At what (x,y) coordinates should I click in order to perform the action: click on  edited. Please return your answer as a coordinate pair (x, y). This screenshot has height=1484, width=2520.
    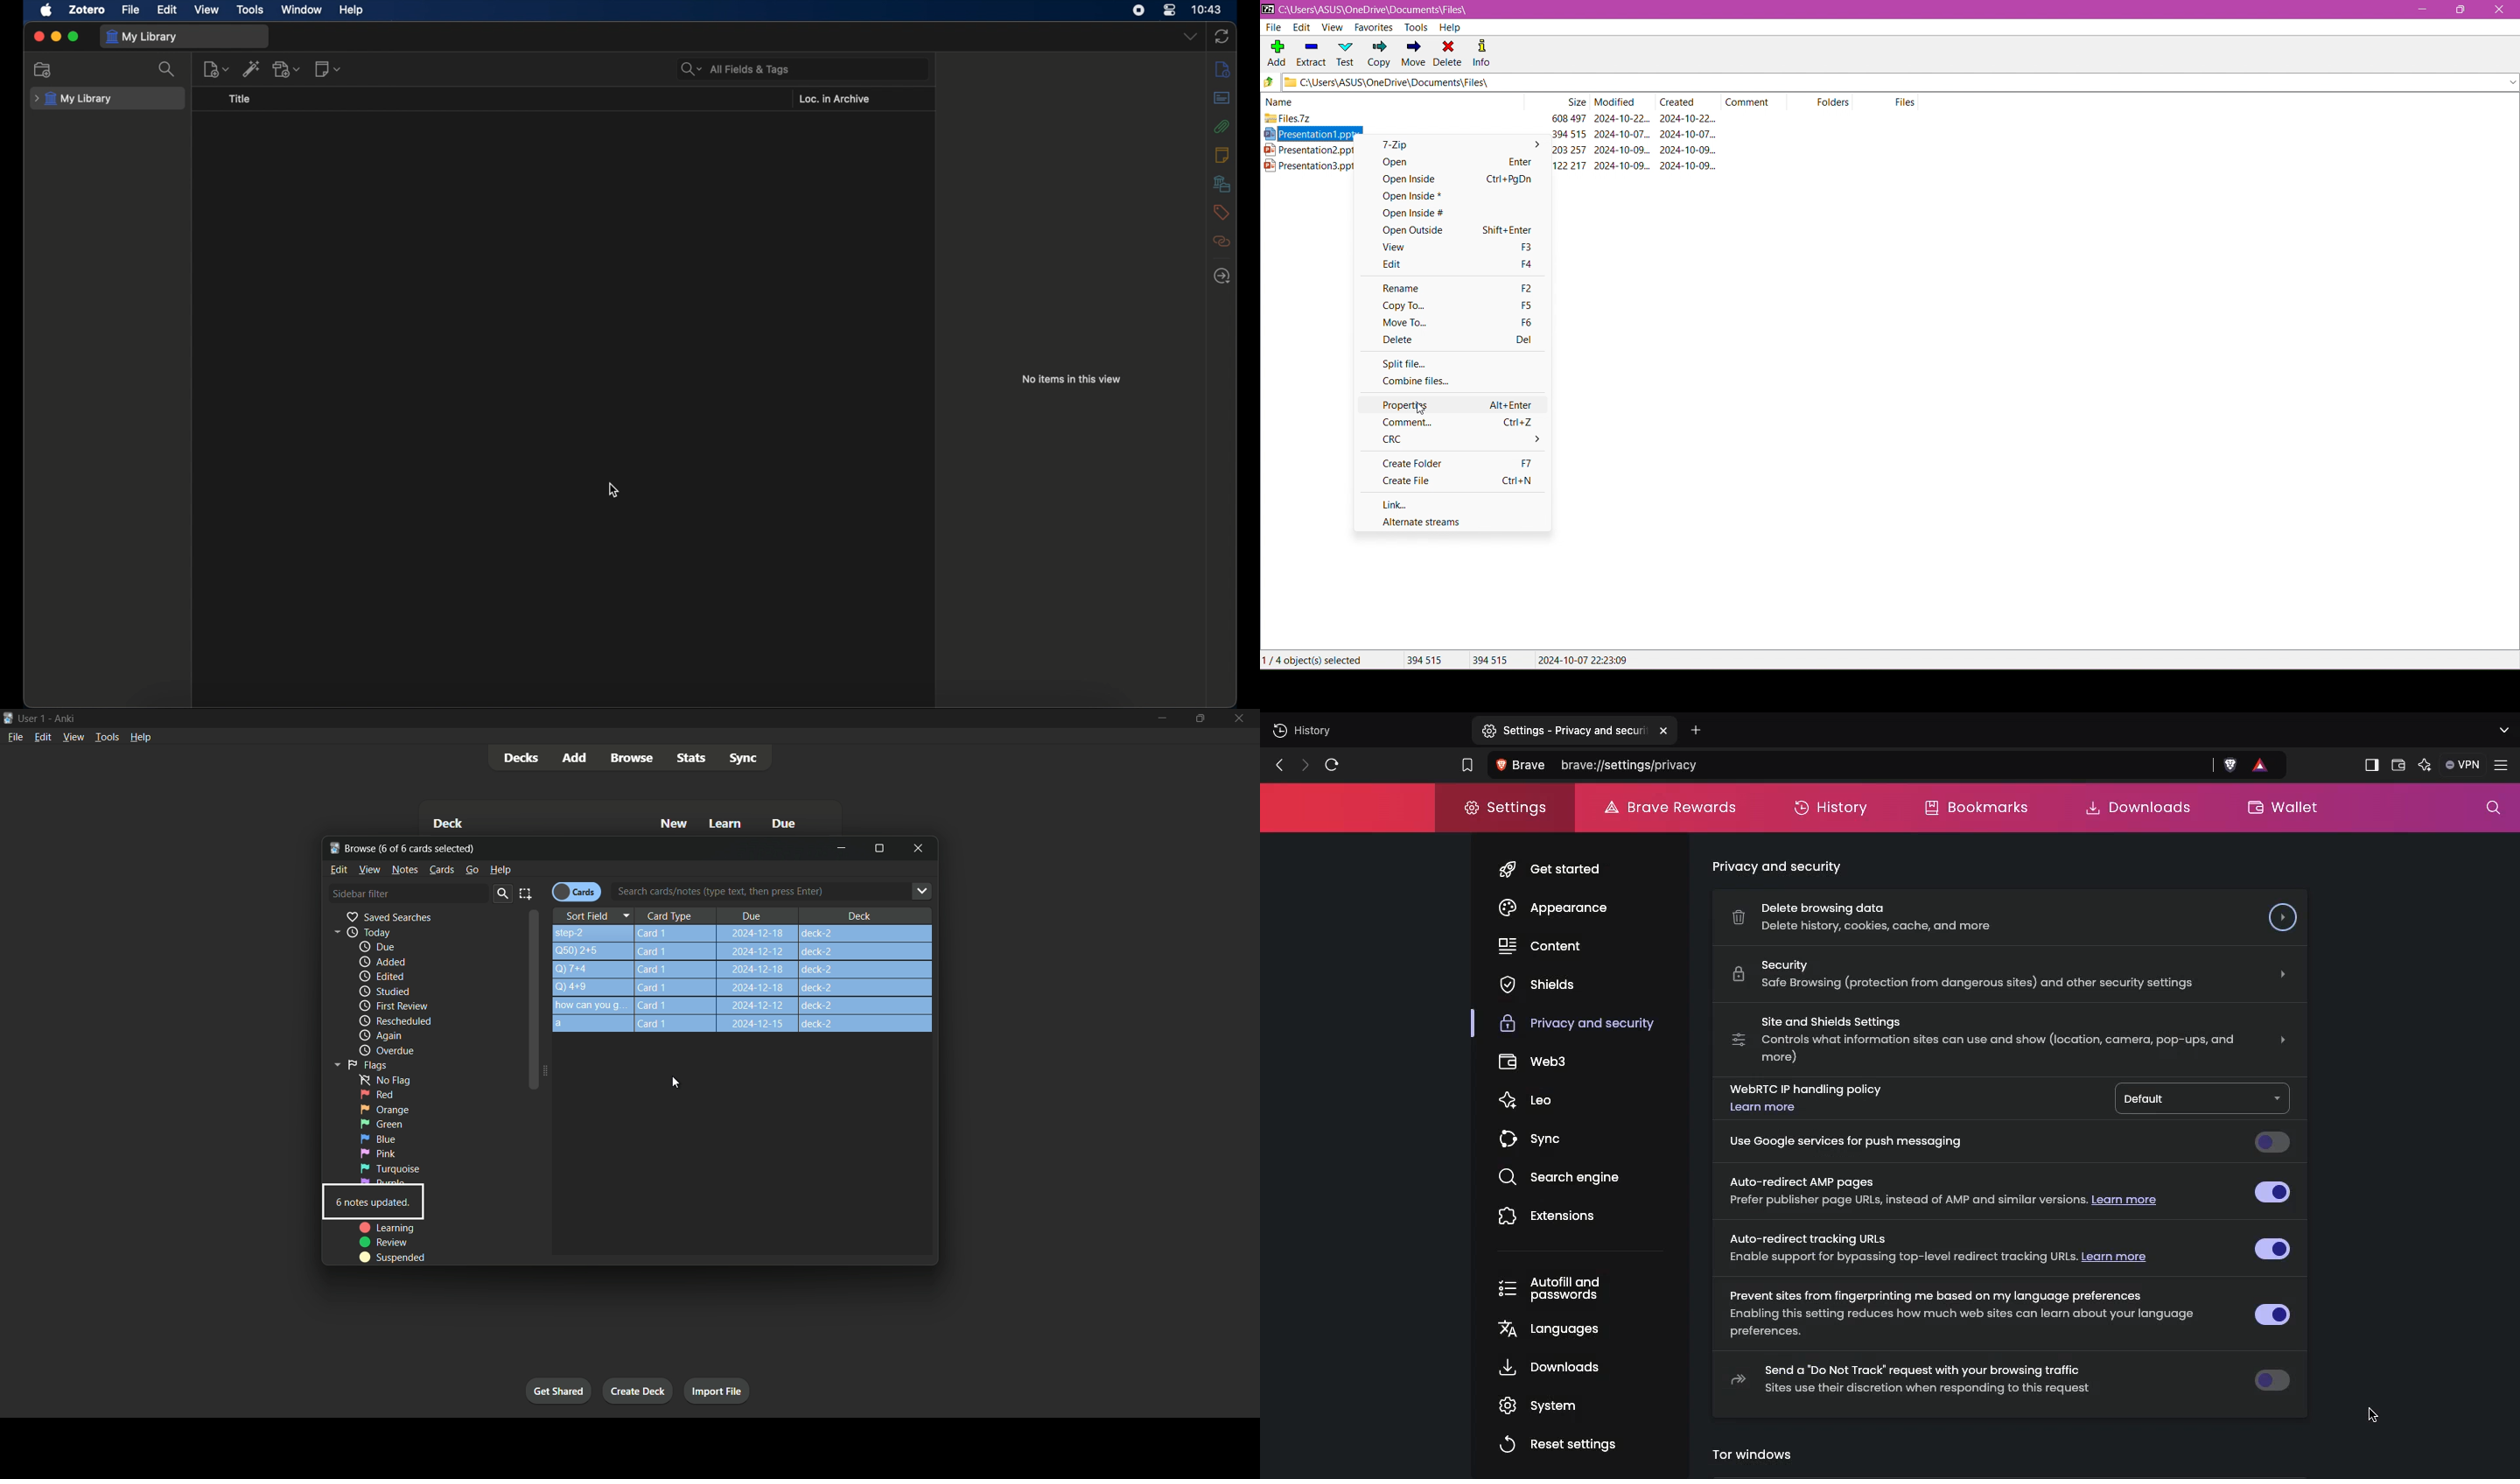
    Looking at the image, I should click on (381, 975).